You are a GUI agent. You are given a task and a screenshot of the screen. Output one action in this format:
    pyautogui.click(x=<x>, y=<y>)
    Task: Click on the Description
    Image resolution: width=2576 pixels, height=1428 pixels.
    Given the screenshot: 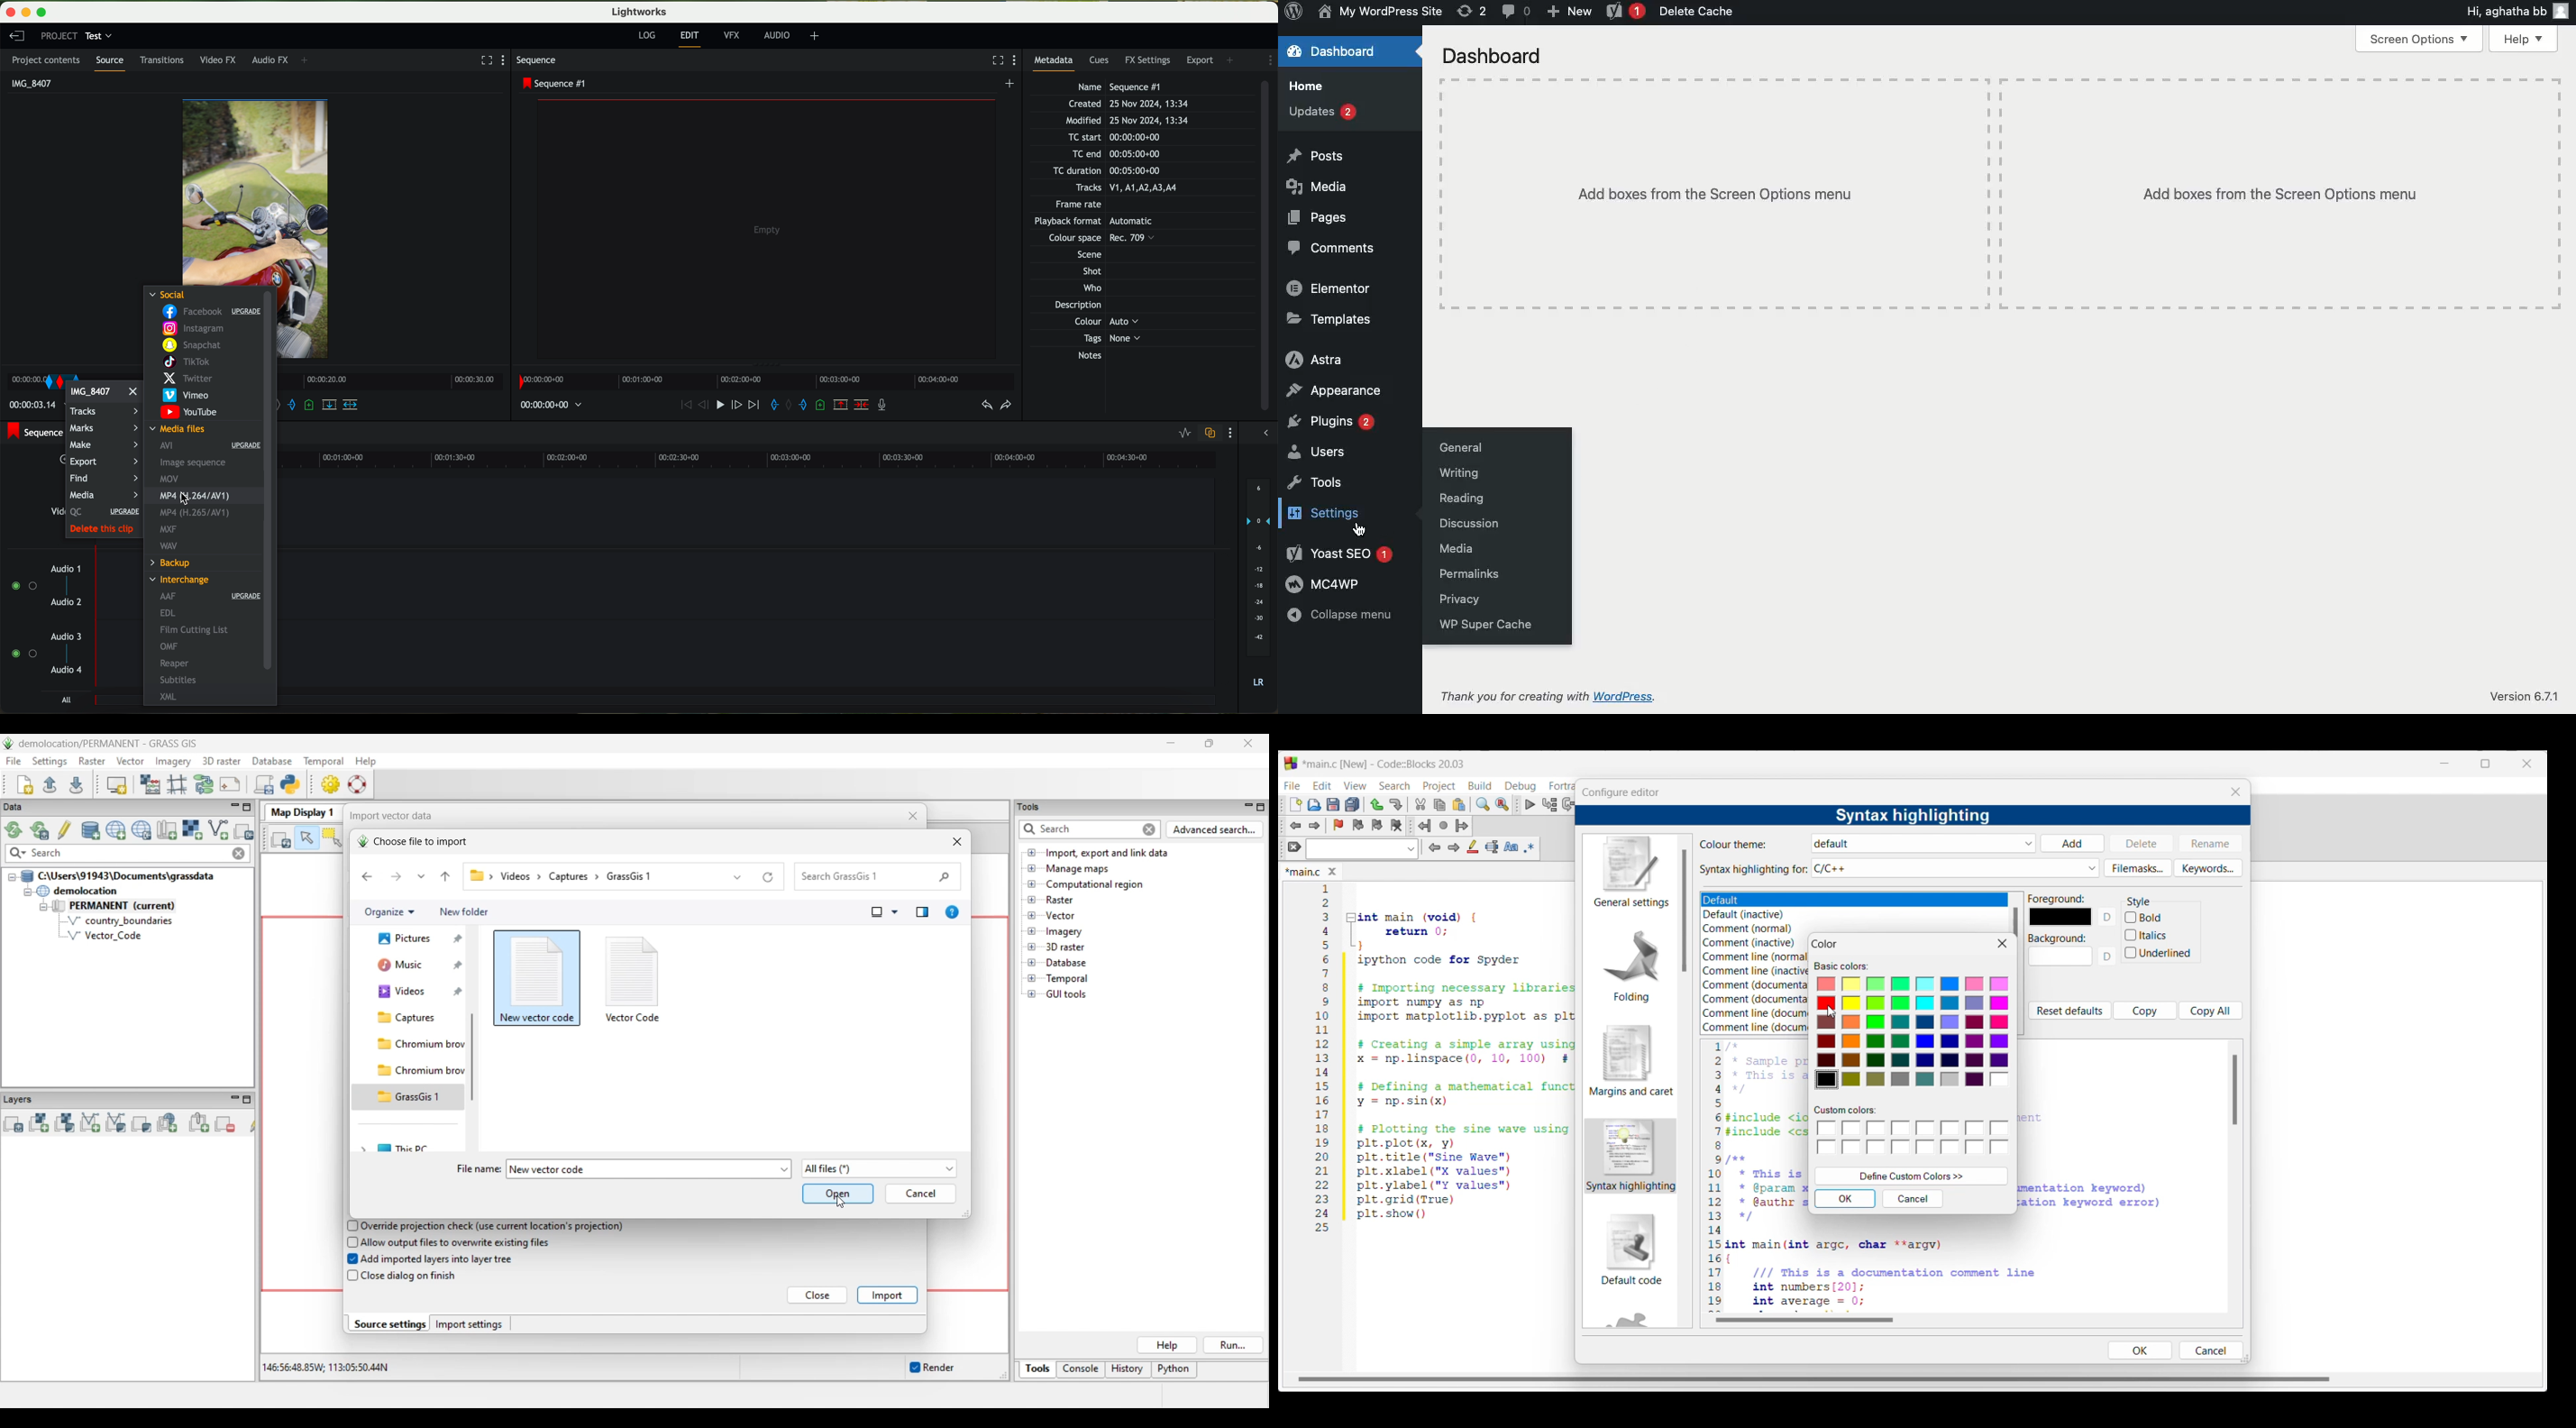 What is the action you would take?
    pyautogui.click(x=1089, y=306)
    